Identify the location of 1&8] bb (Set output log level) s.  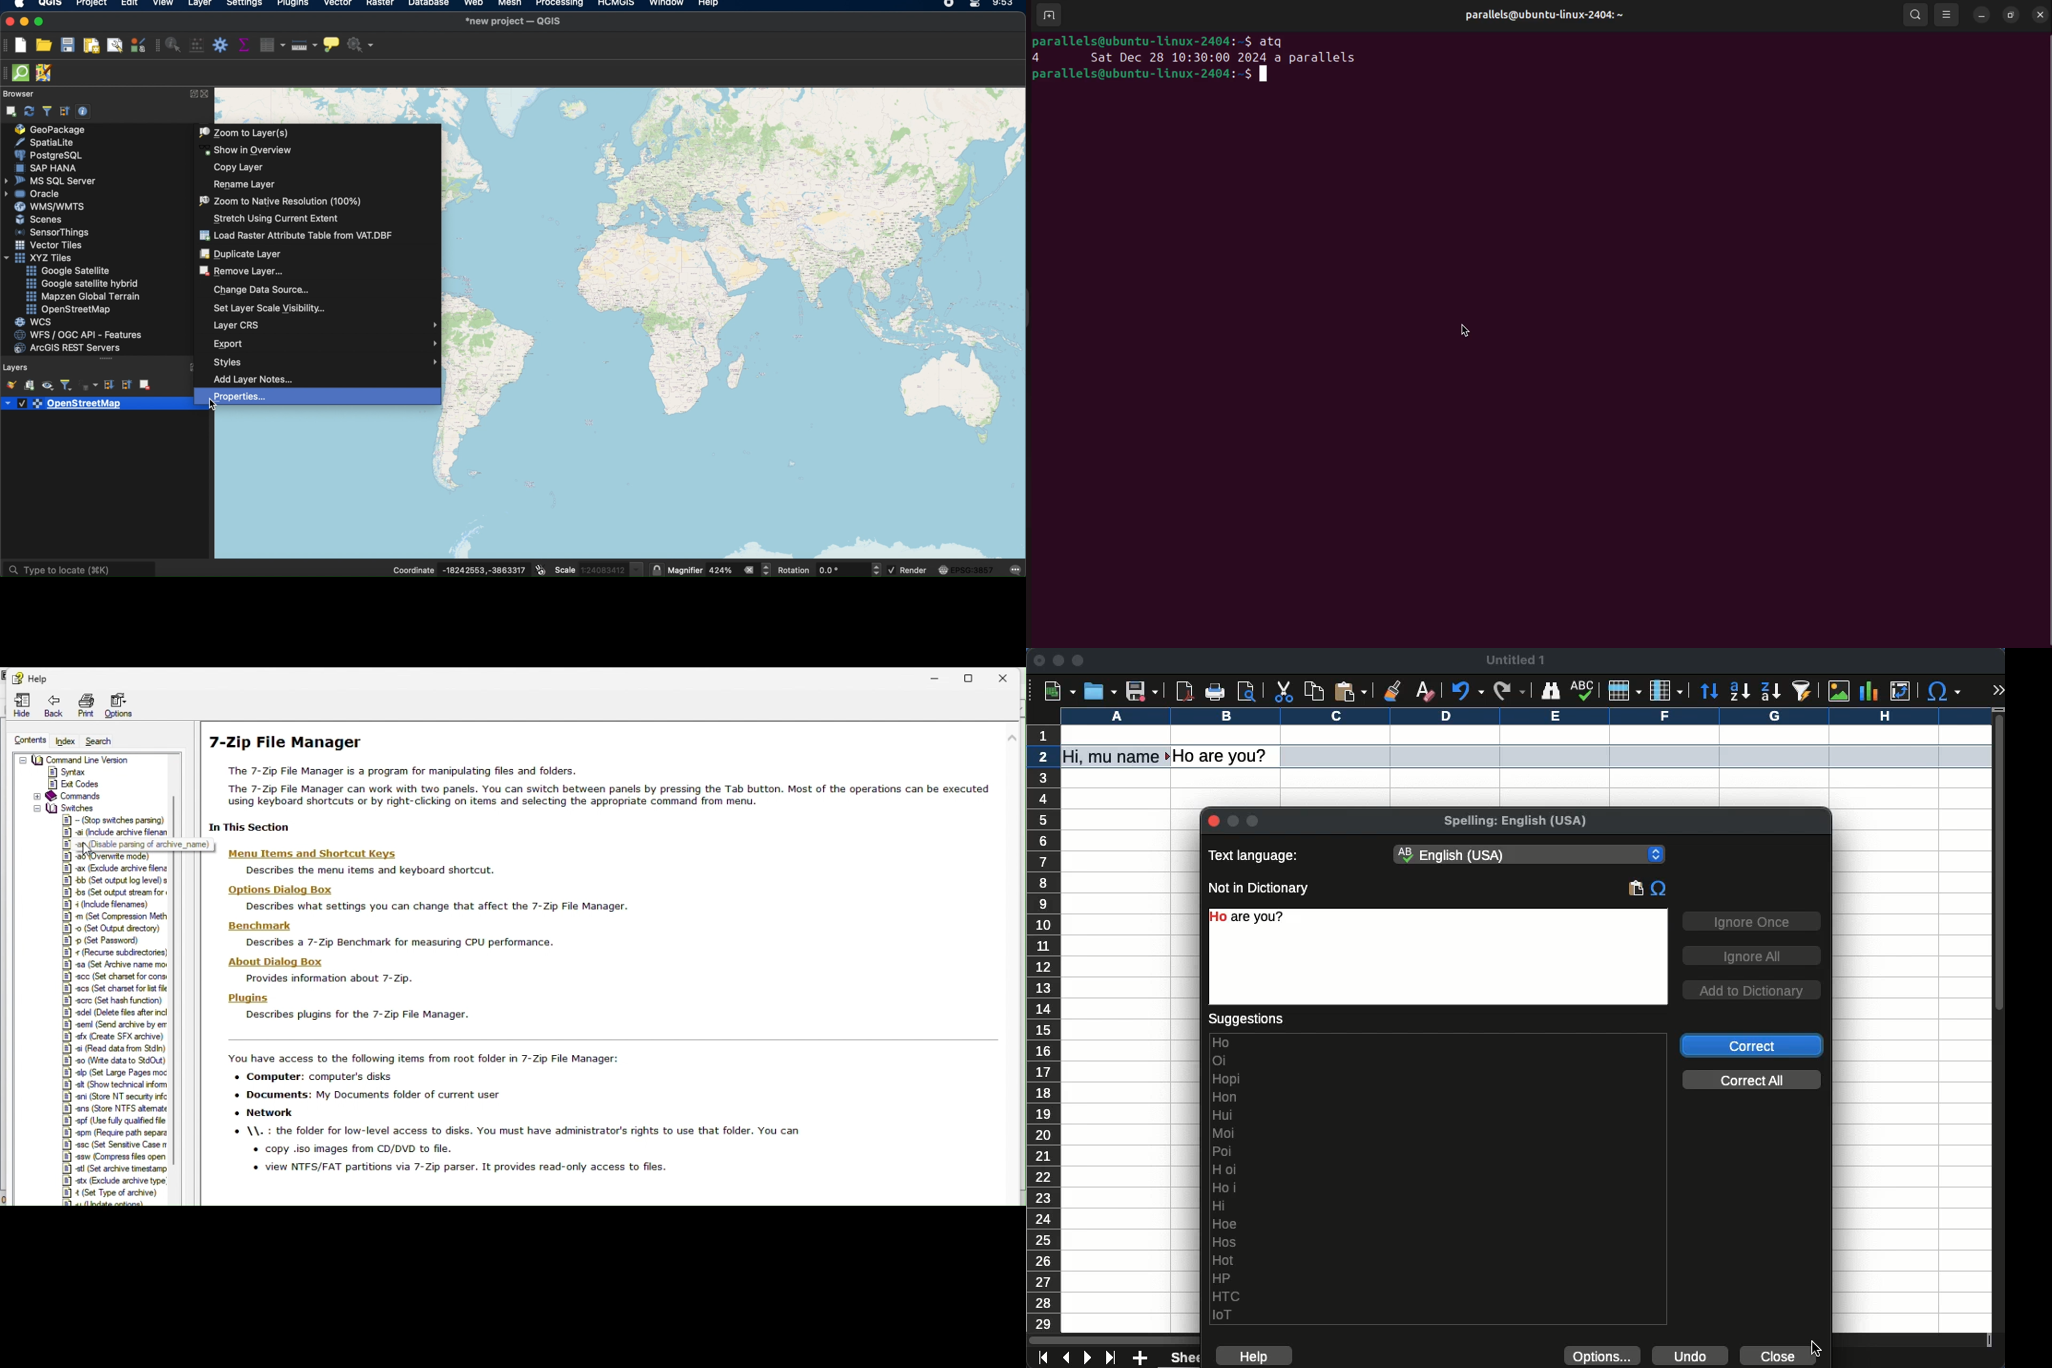
(116, 880).